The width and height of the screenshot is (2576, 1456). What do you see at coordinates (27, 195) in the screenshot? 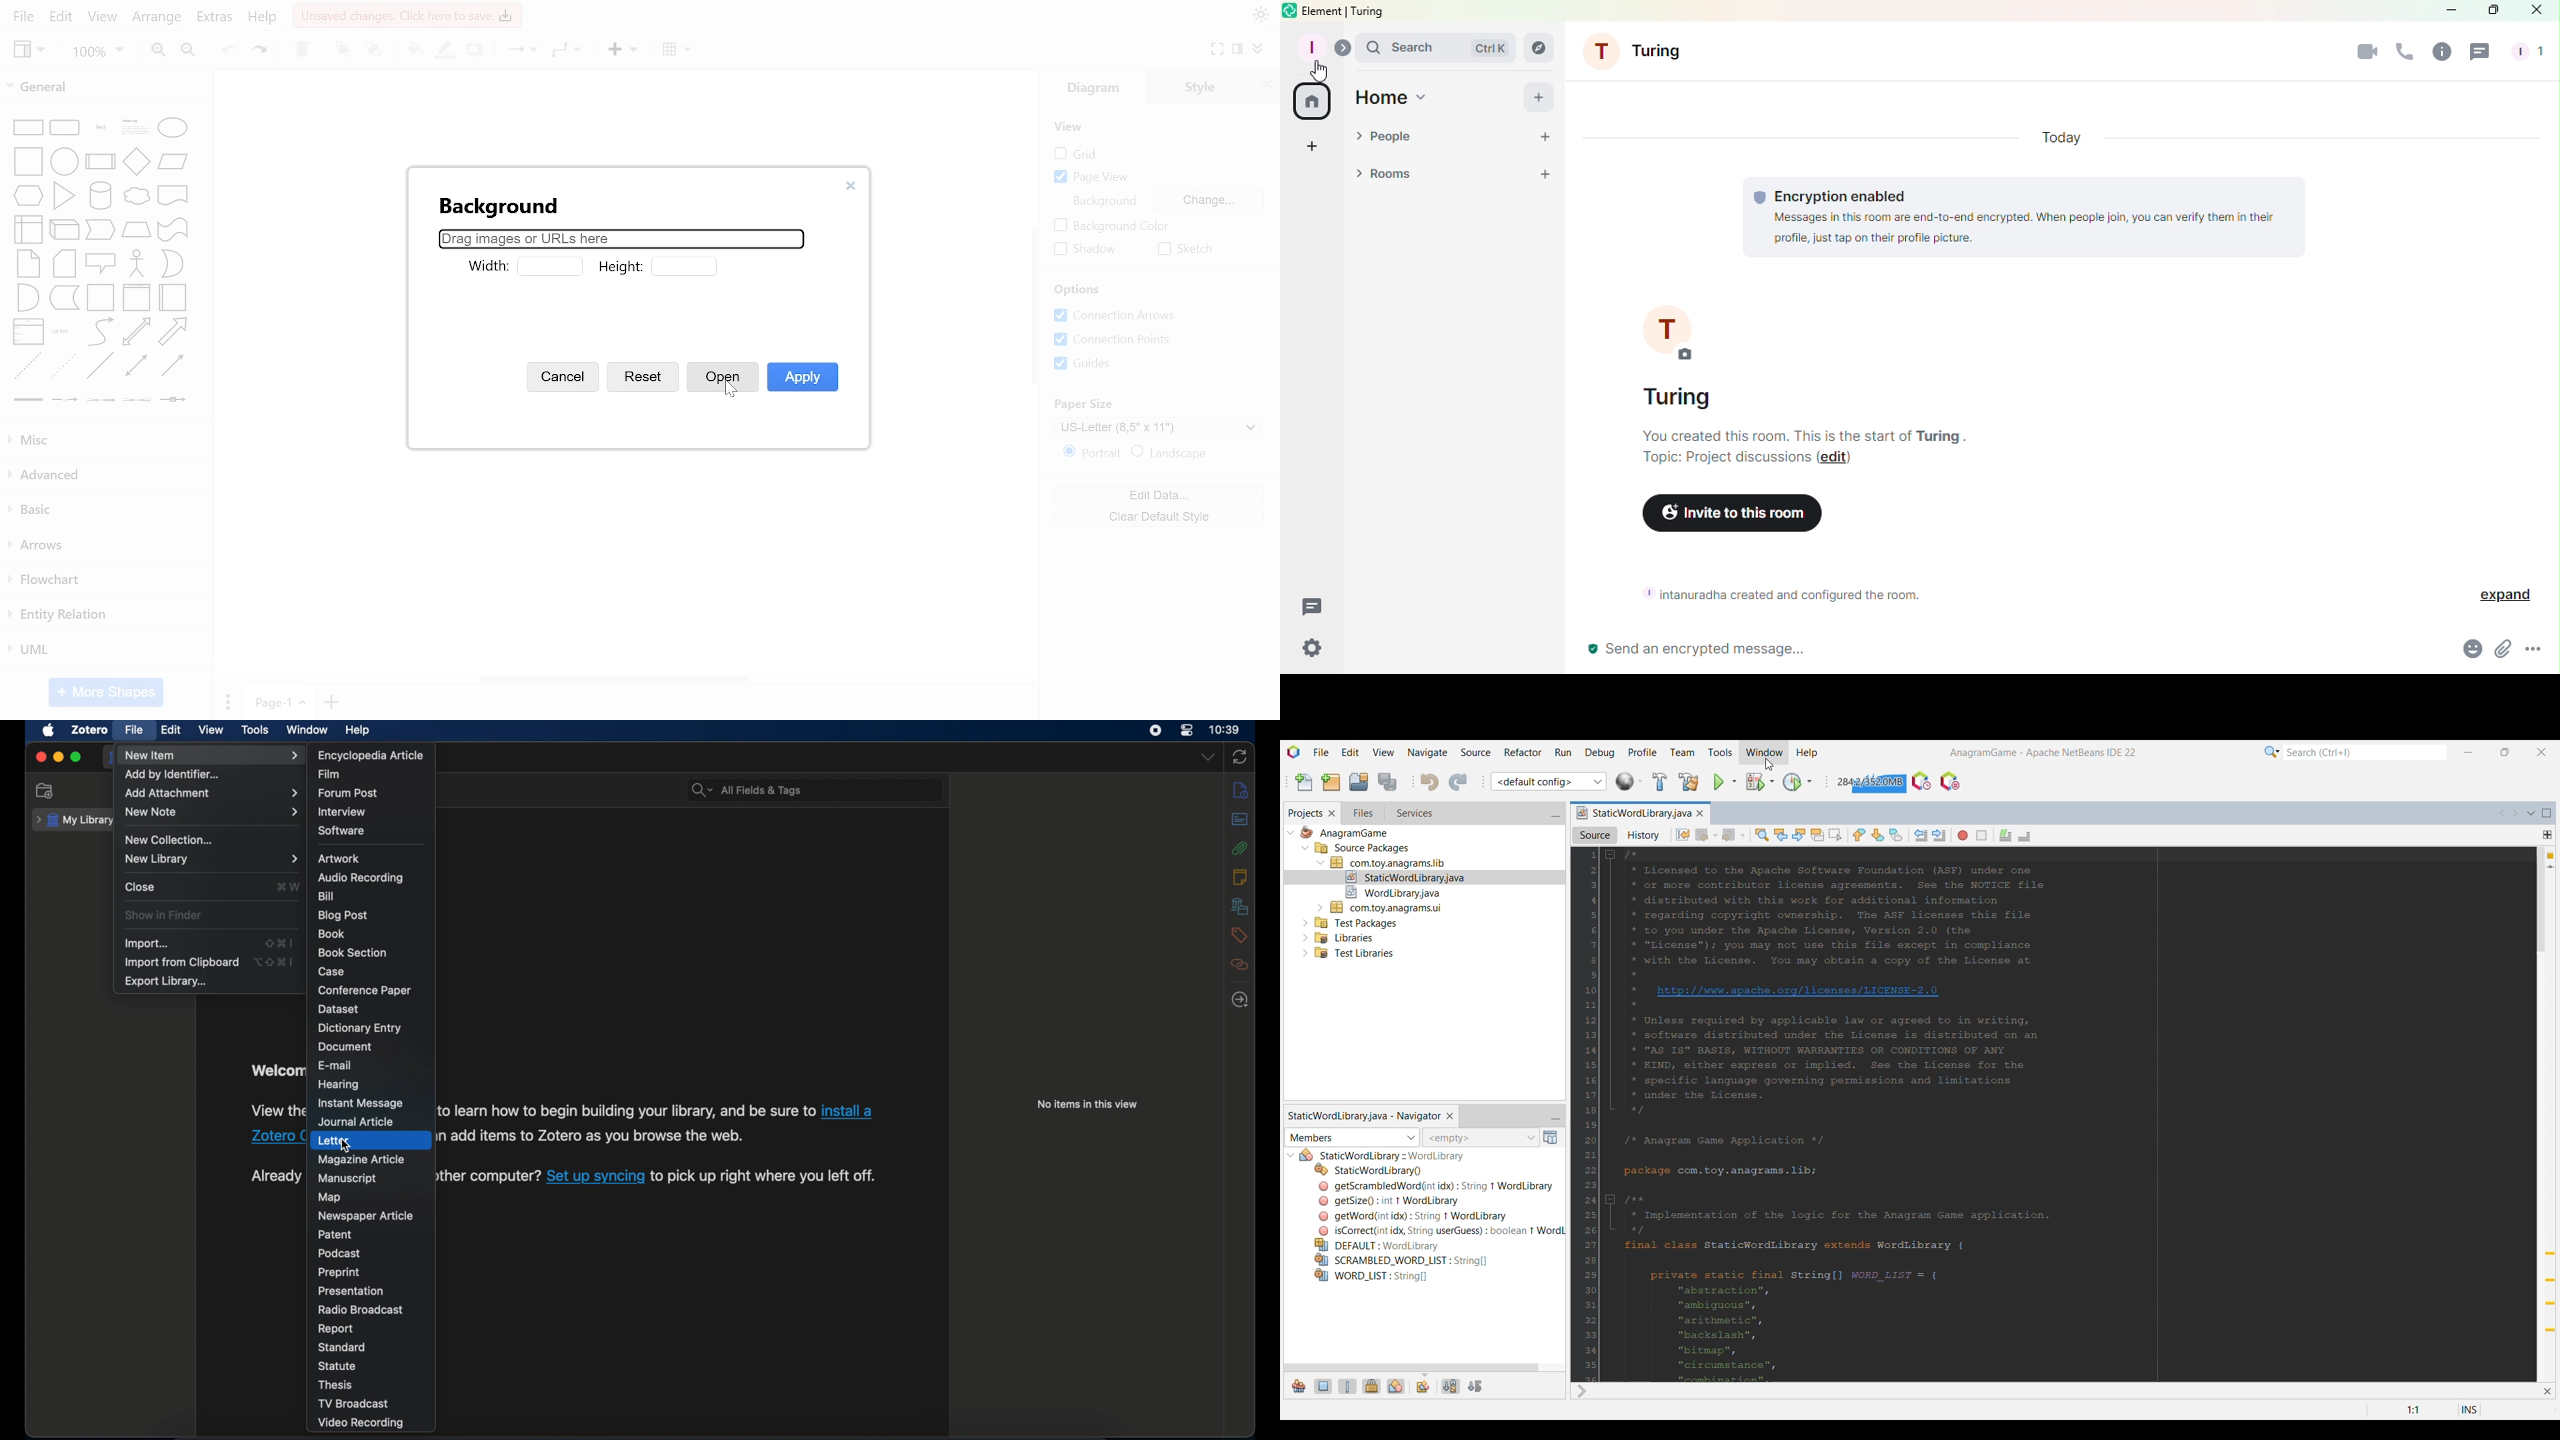
I see `general shapes` at bounding box center [27, 195].